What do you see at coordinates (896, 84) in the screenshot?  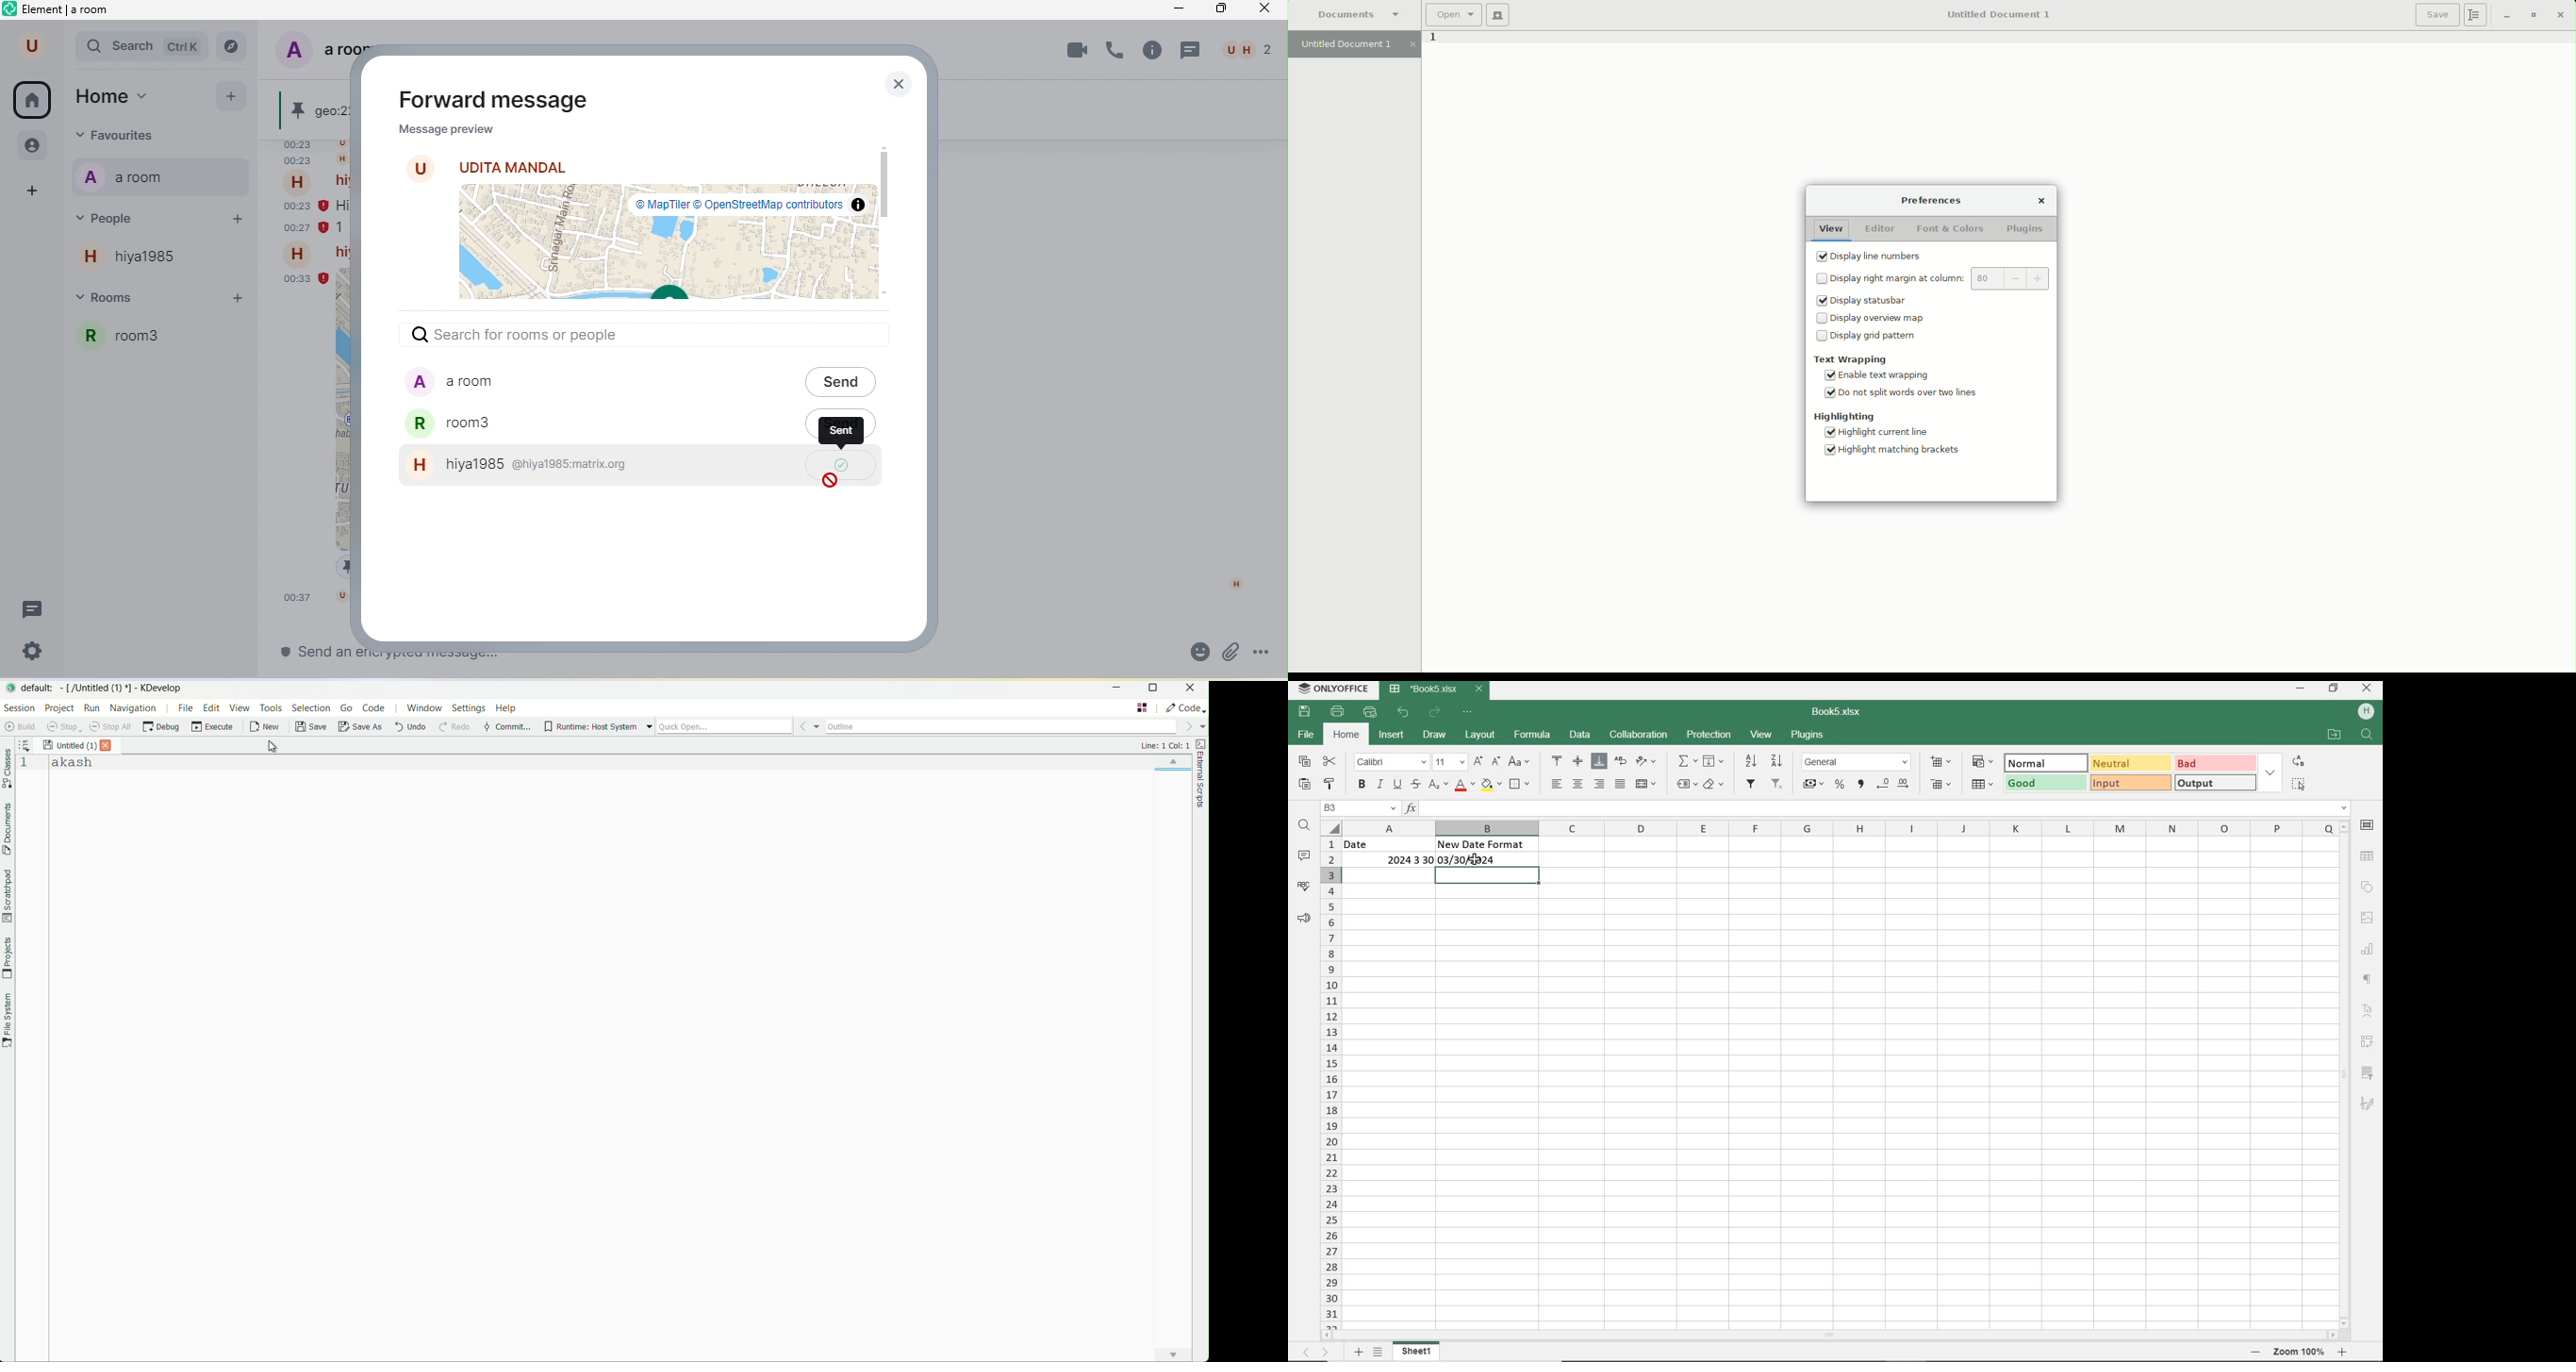 I see `close` at bounding box center [896, 84].